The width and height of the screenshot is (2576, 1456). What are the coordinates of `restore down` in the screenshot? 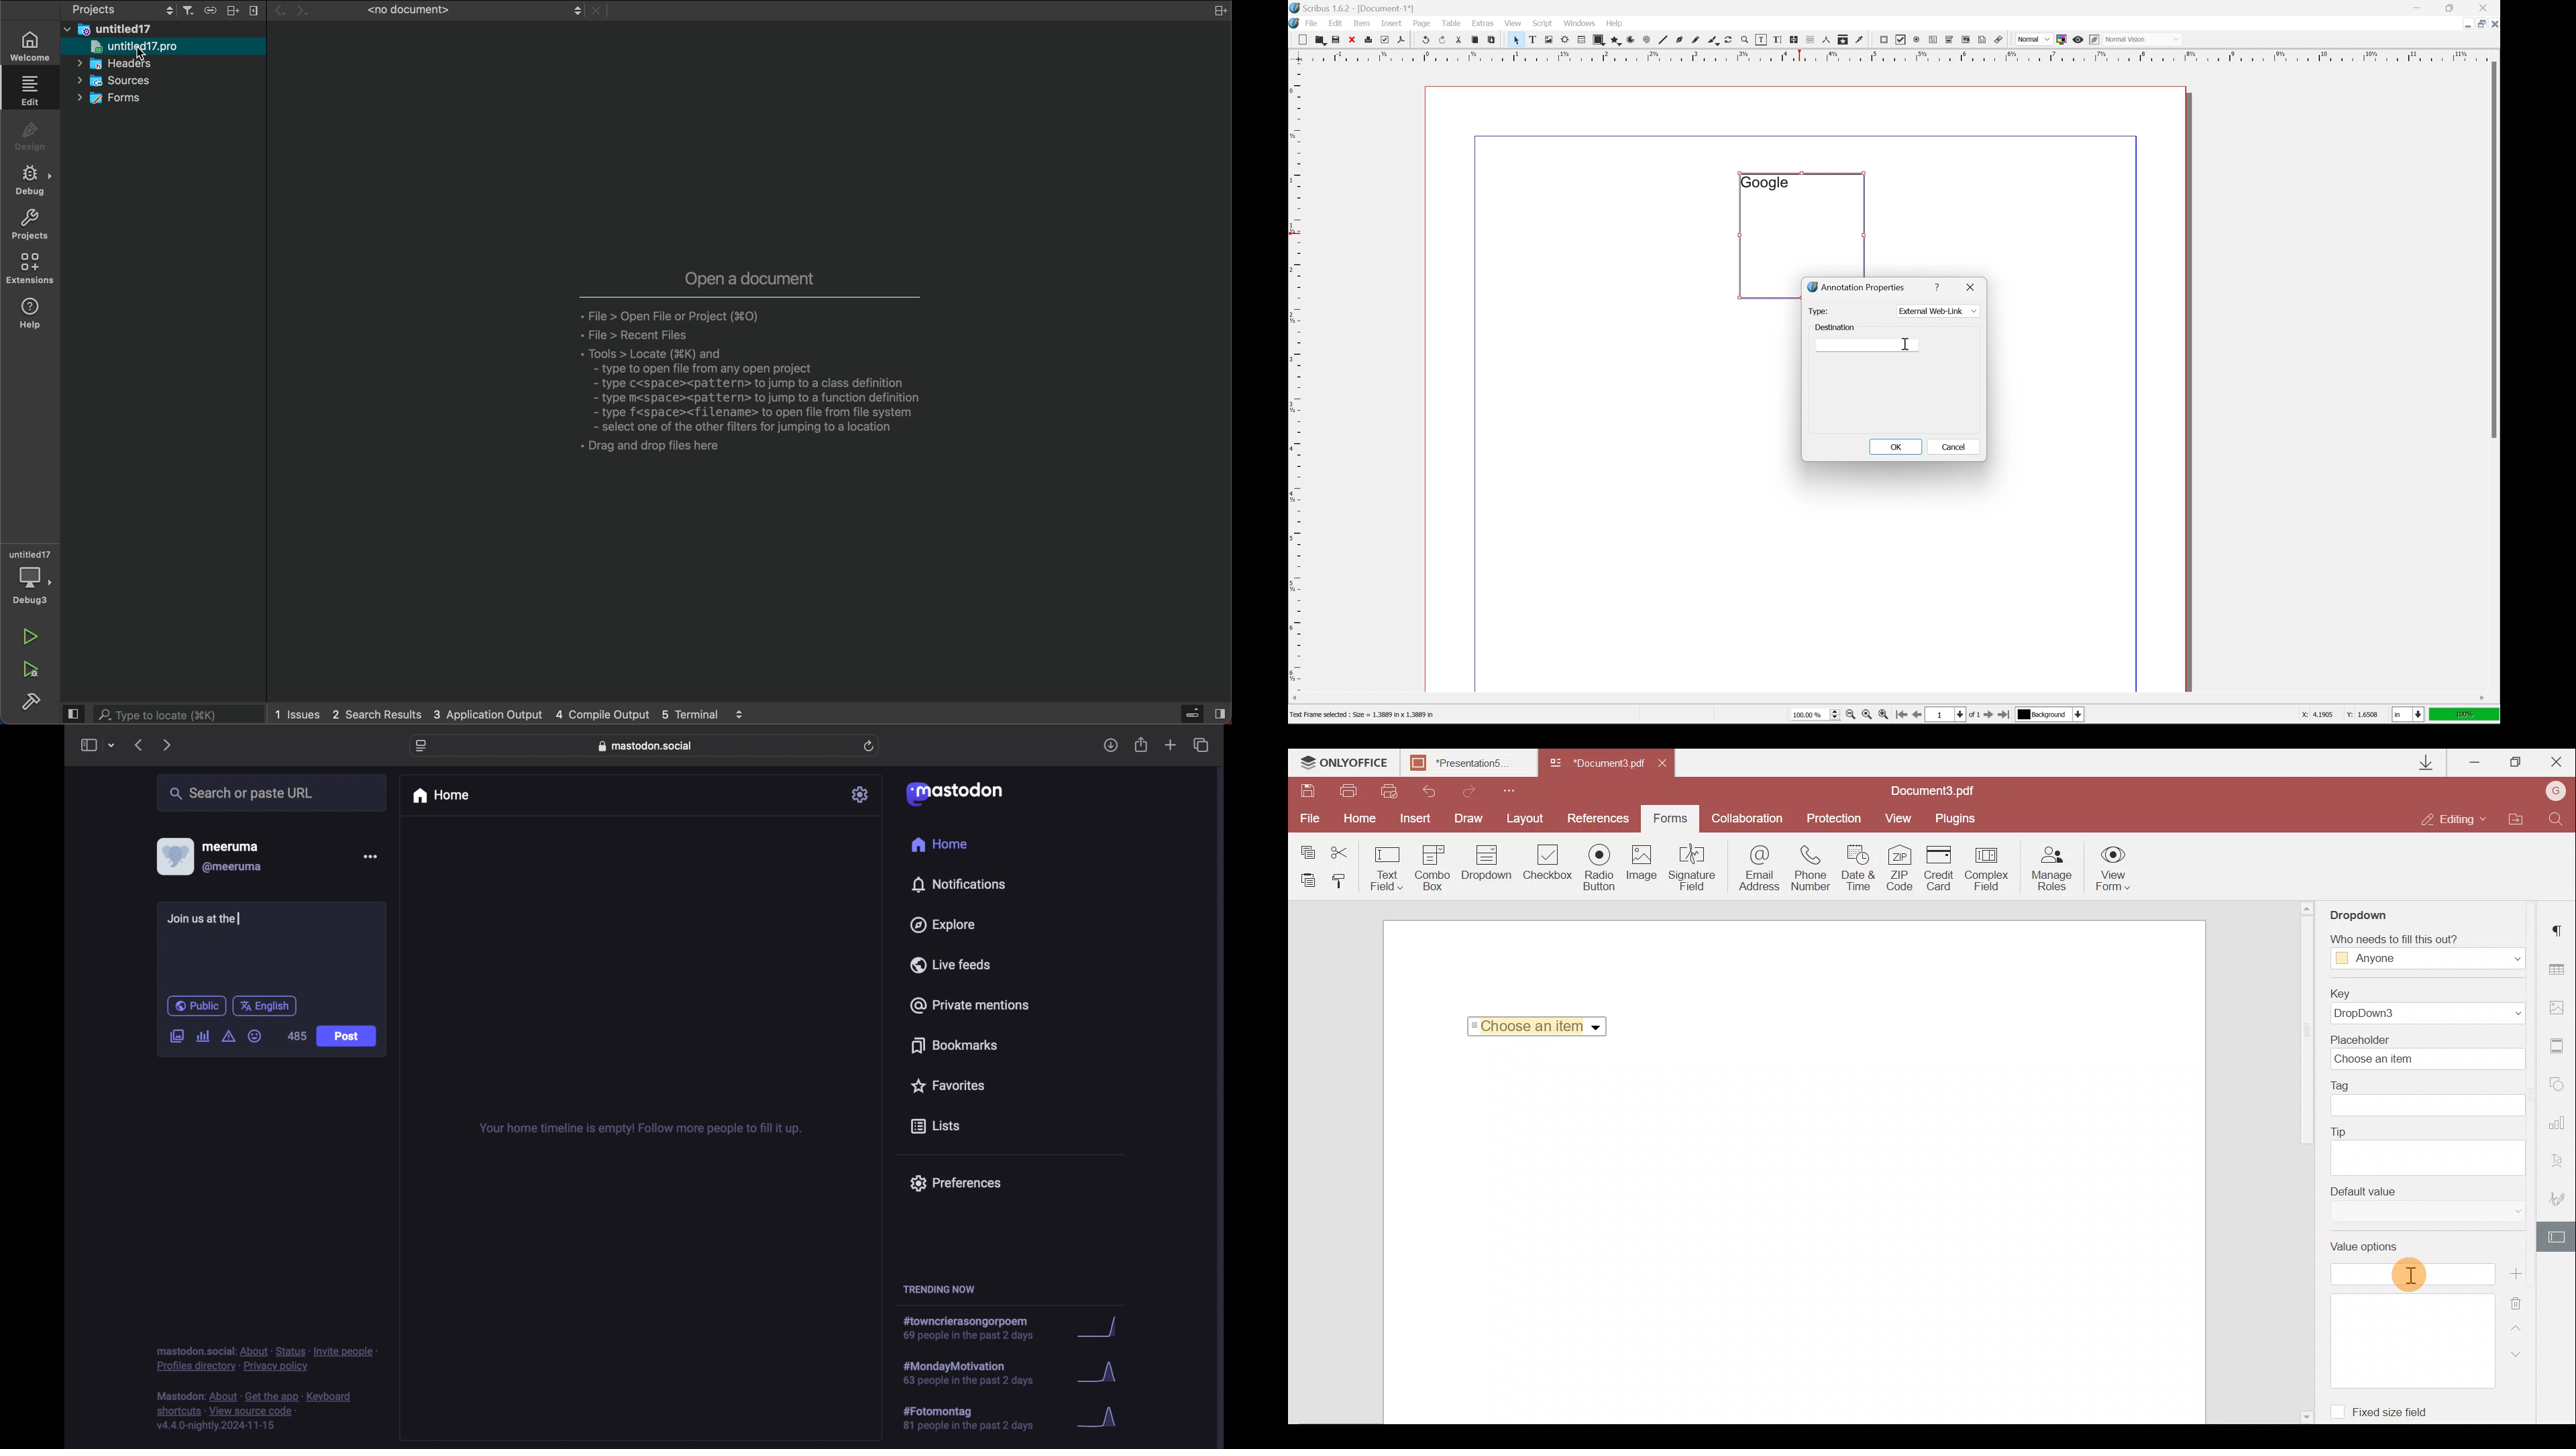 It's located at (2452, 7).